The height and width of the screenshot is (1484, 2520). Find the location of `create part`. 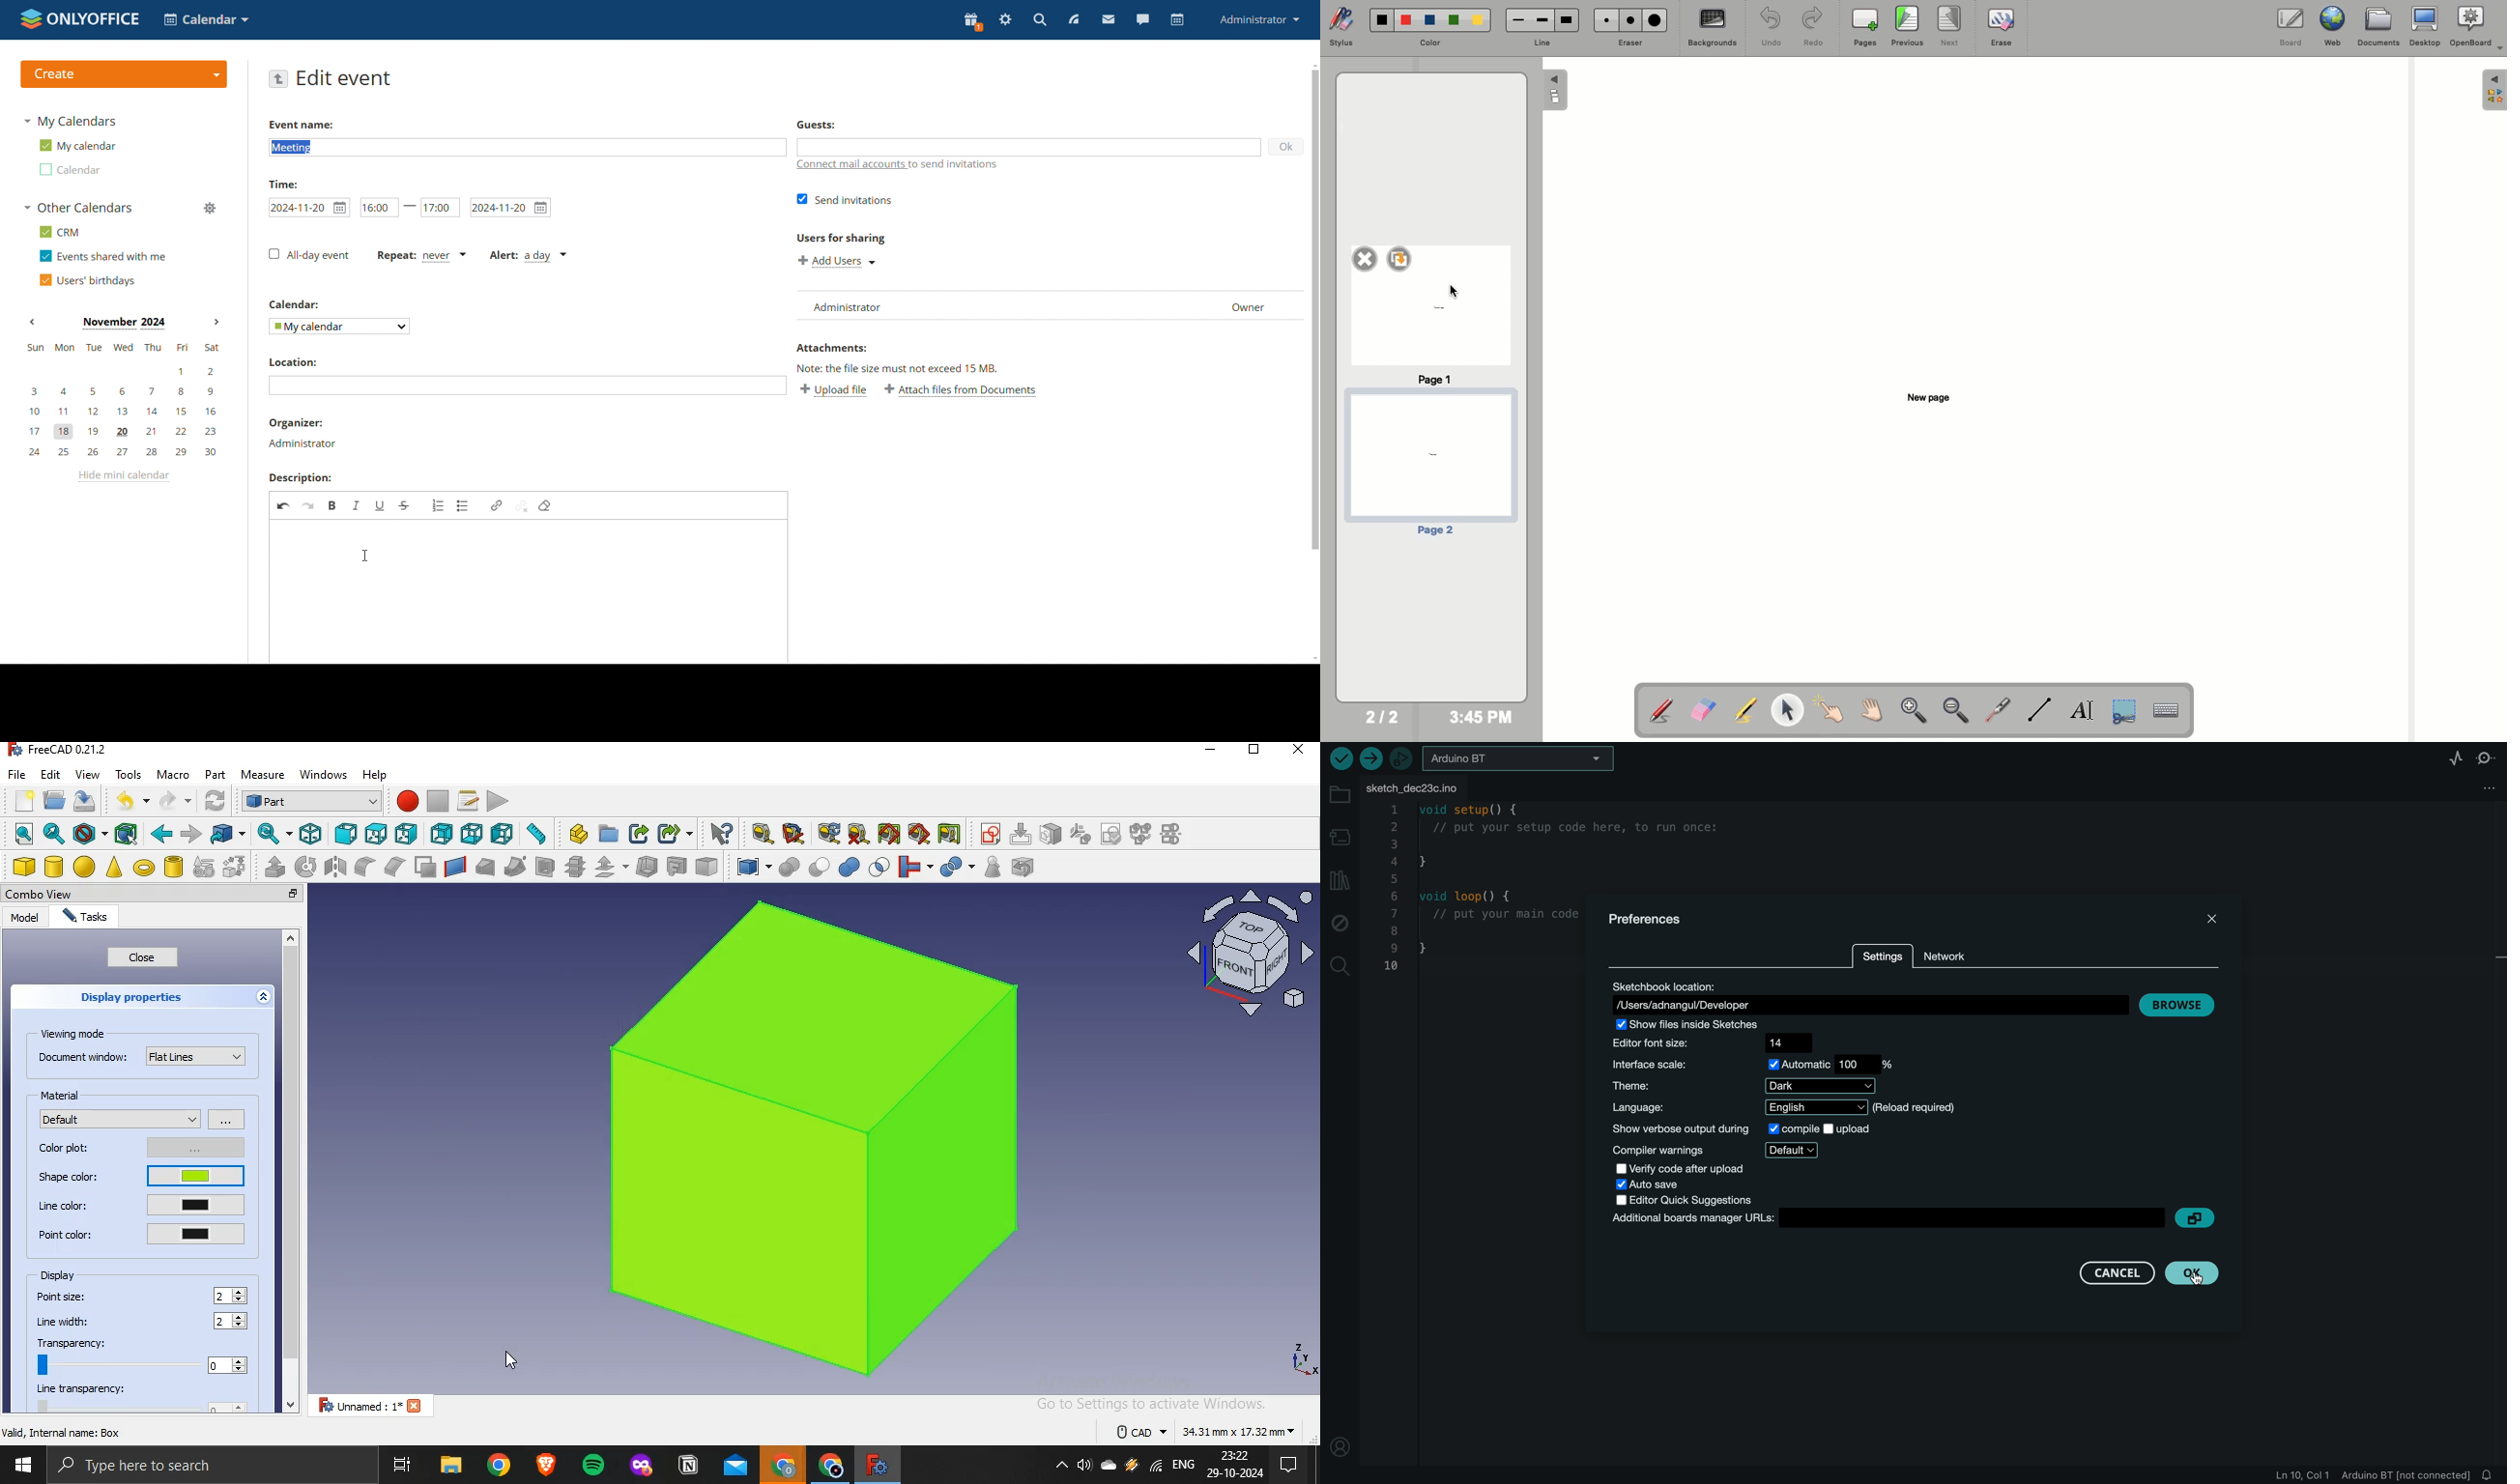

create part is located at coordinates (578, 834).